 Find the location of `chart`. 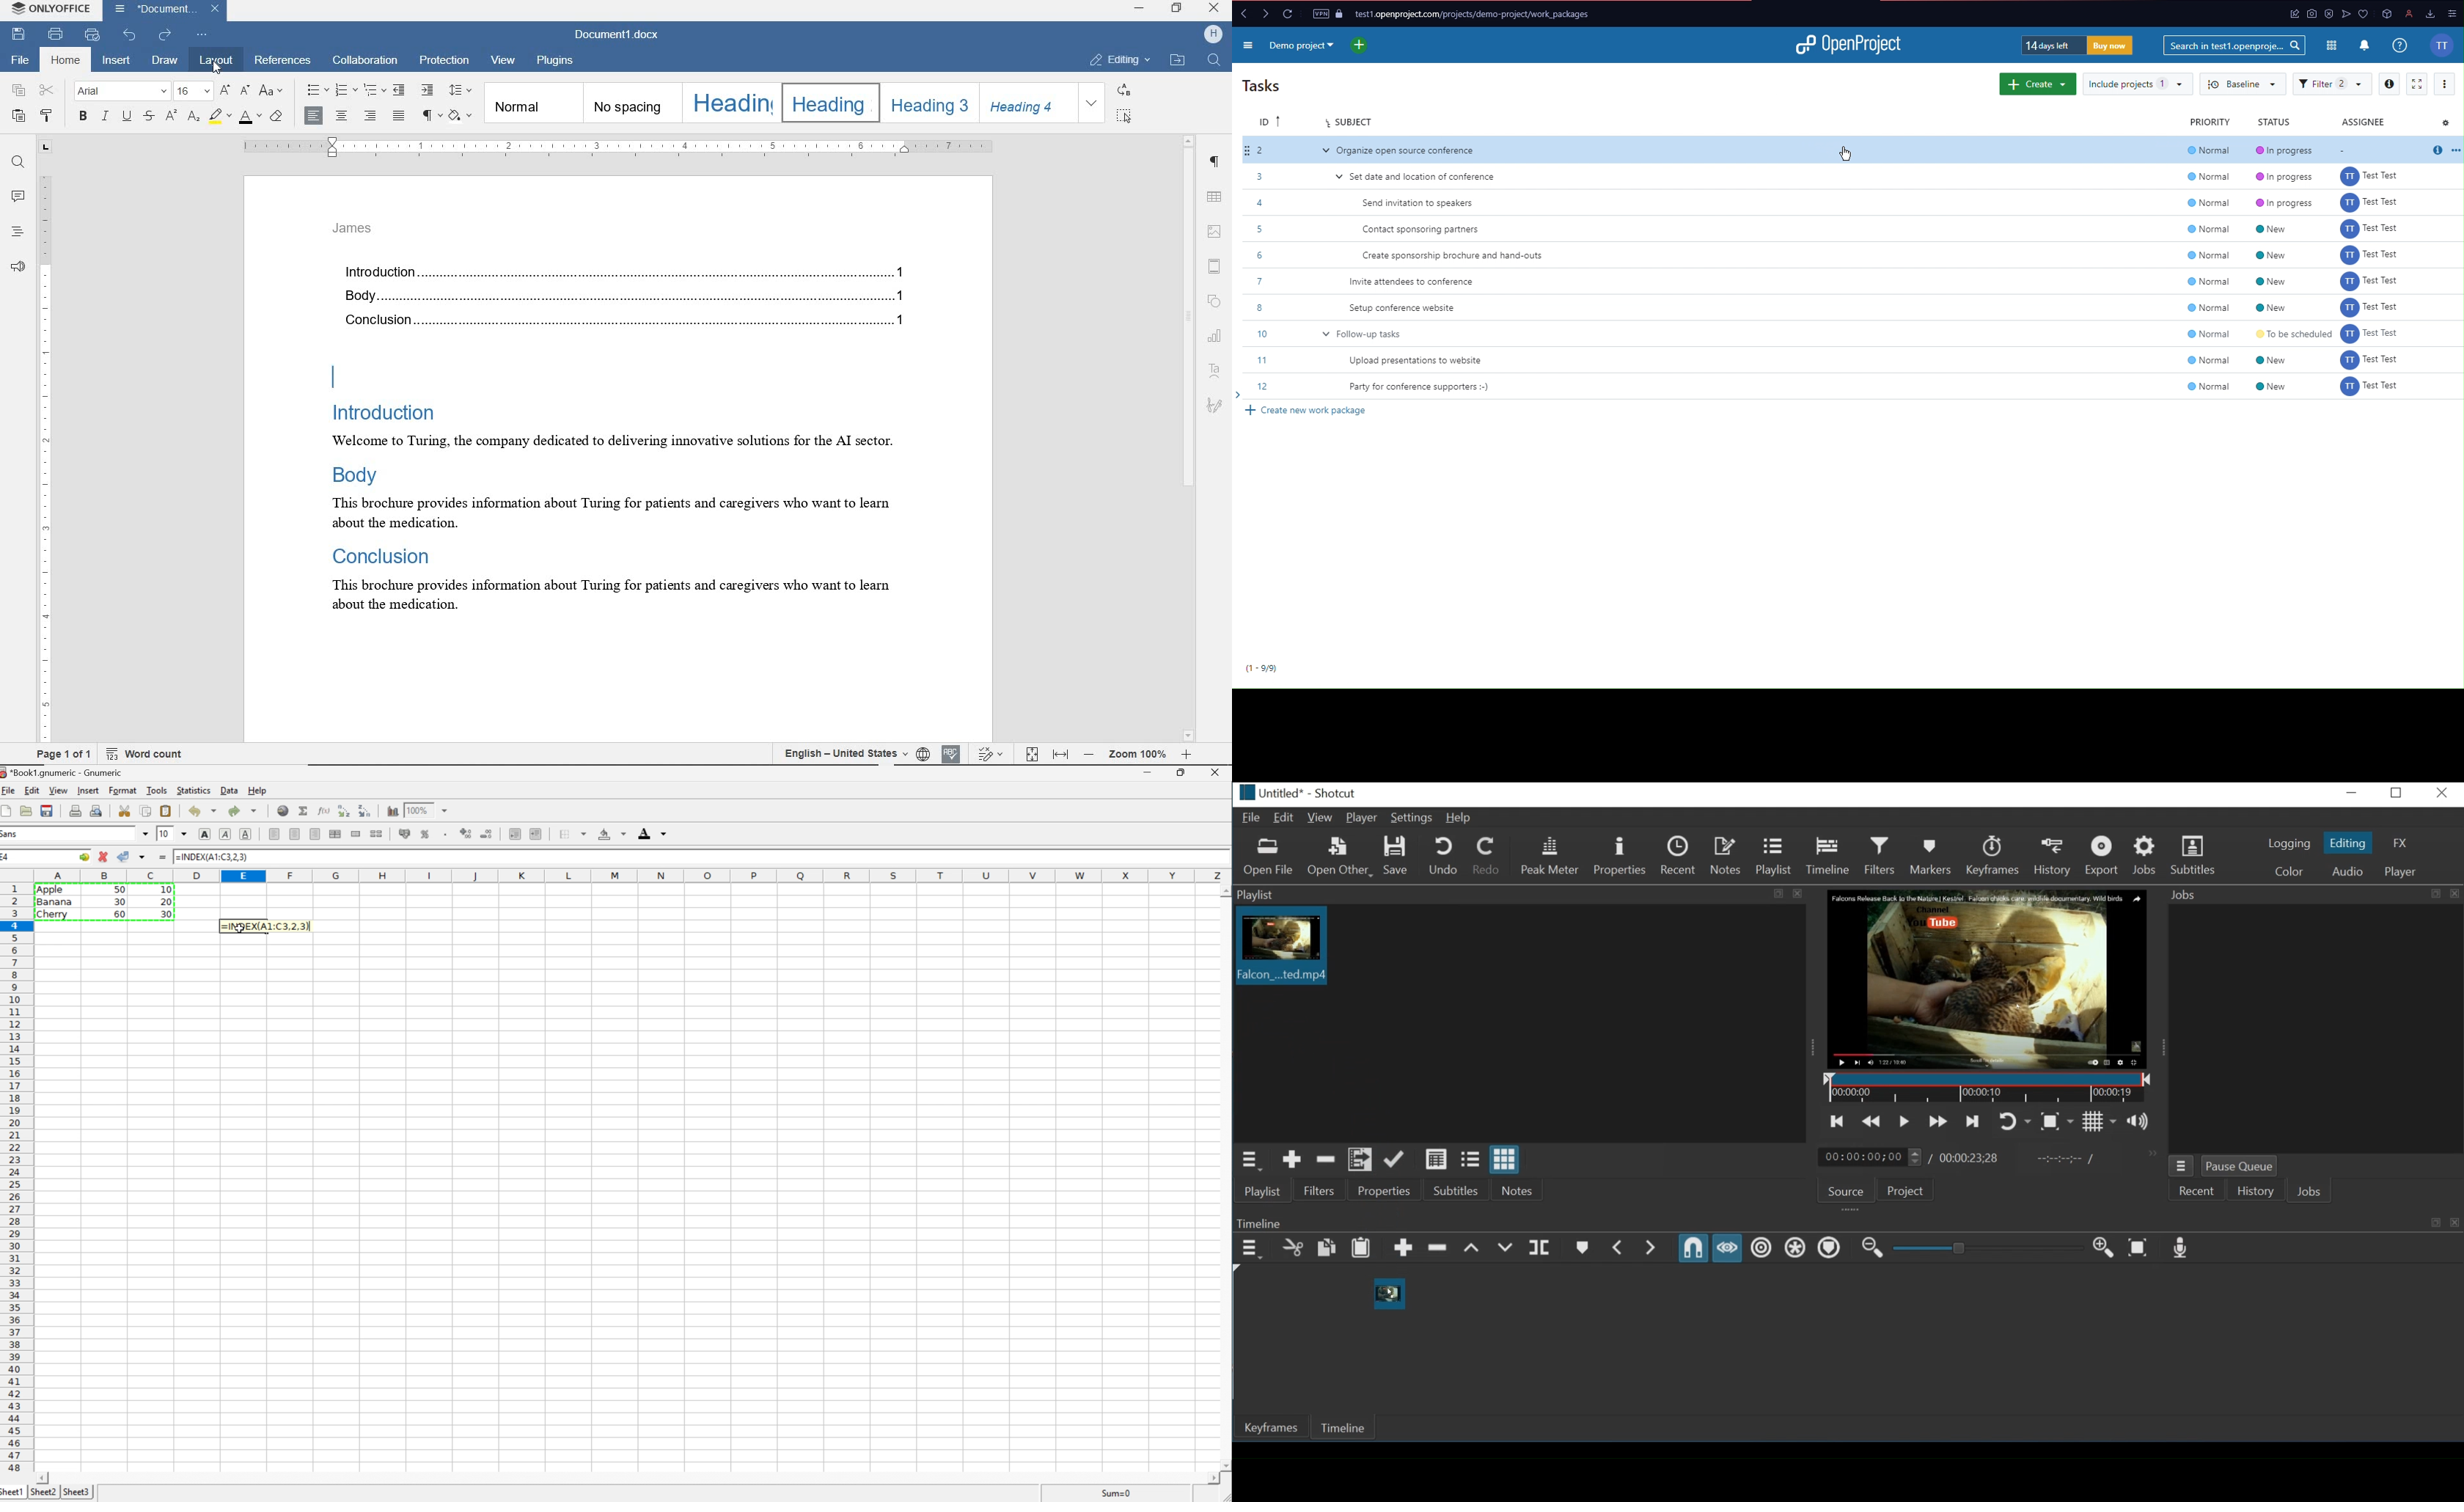

chart is located at coordinates (1216, 337).